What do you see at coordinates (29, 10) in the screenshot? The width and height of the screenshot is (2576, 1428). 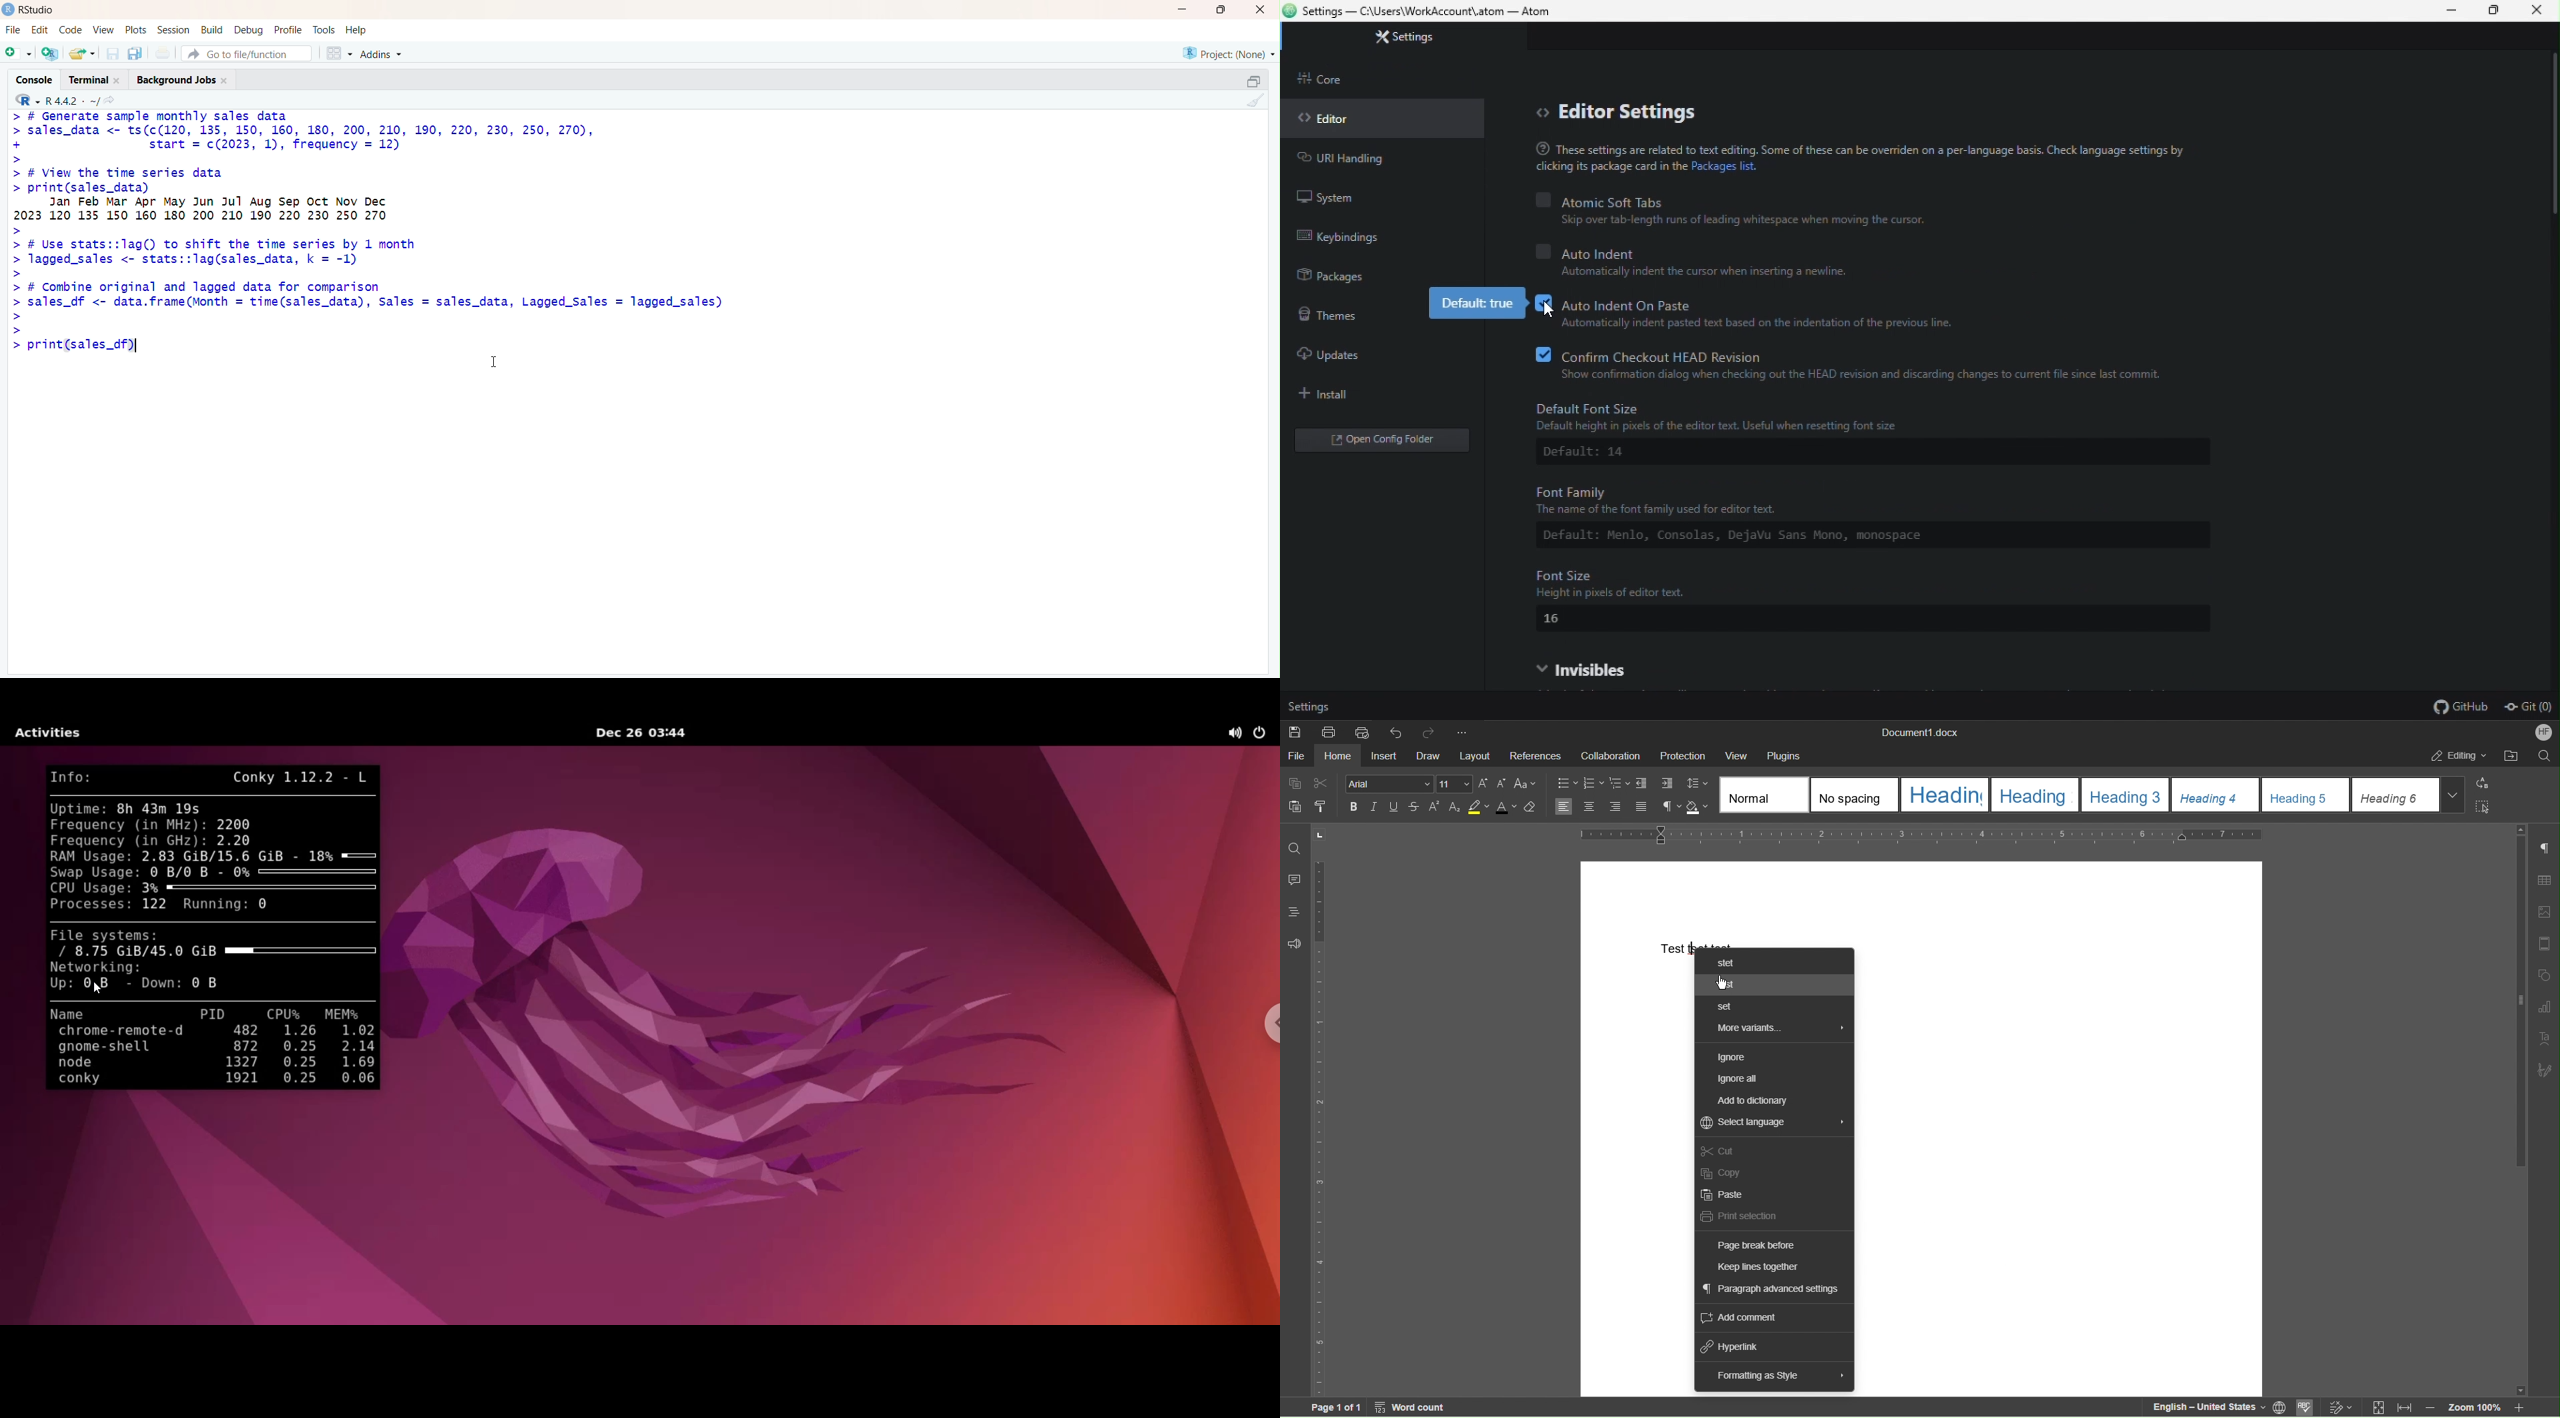 I see `Rstudio` at bounding box center [29, 10].